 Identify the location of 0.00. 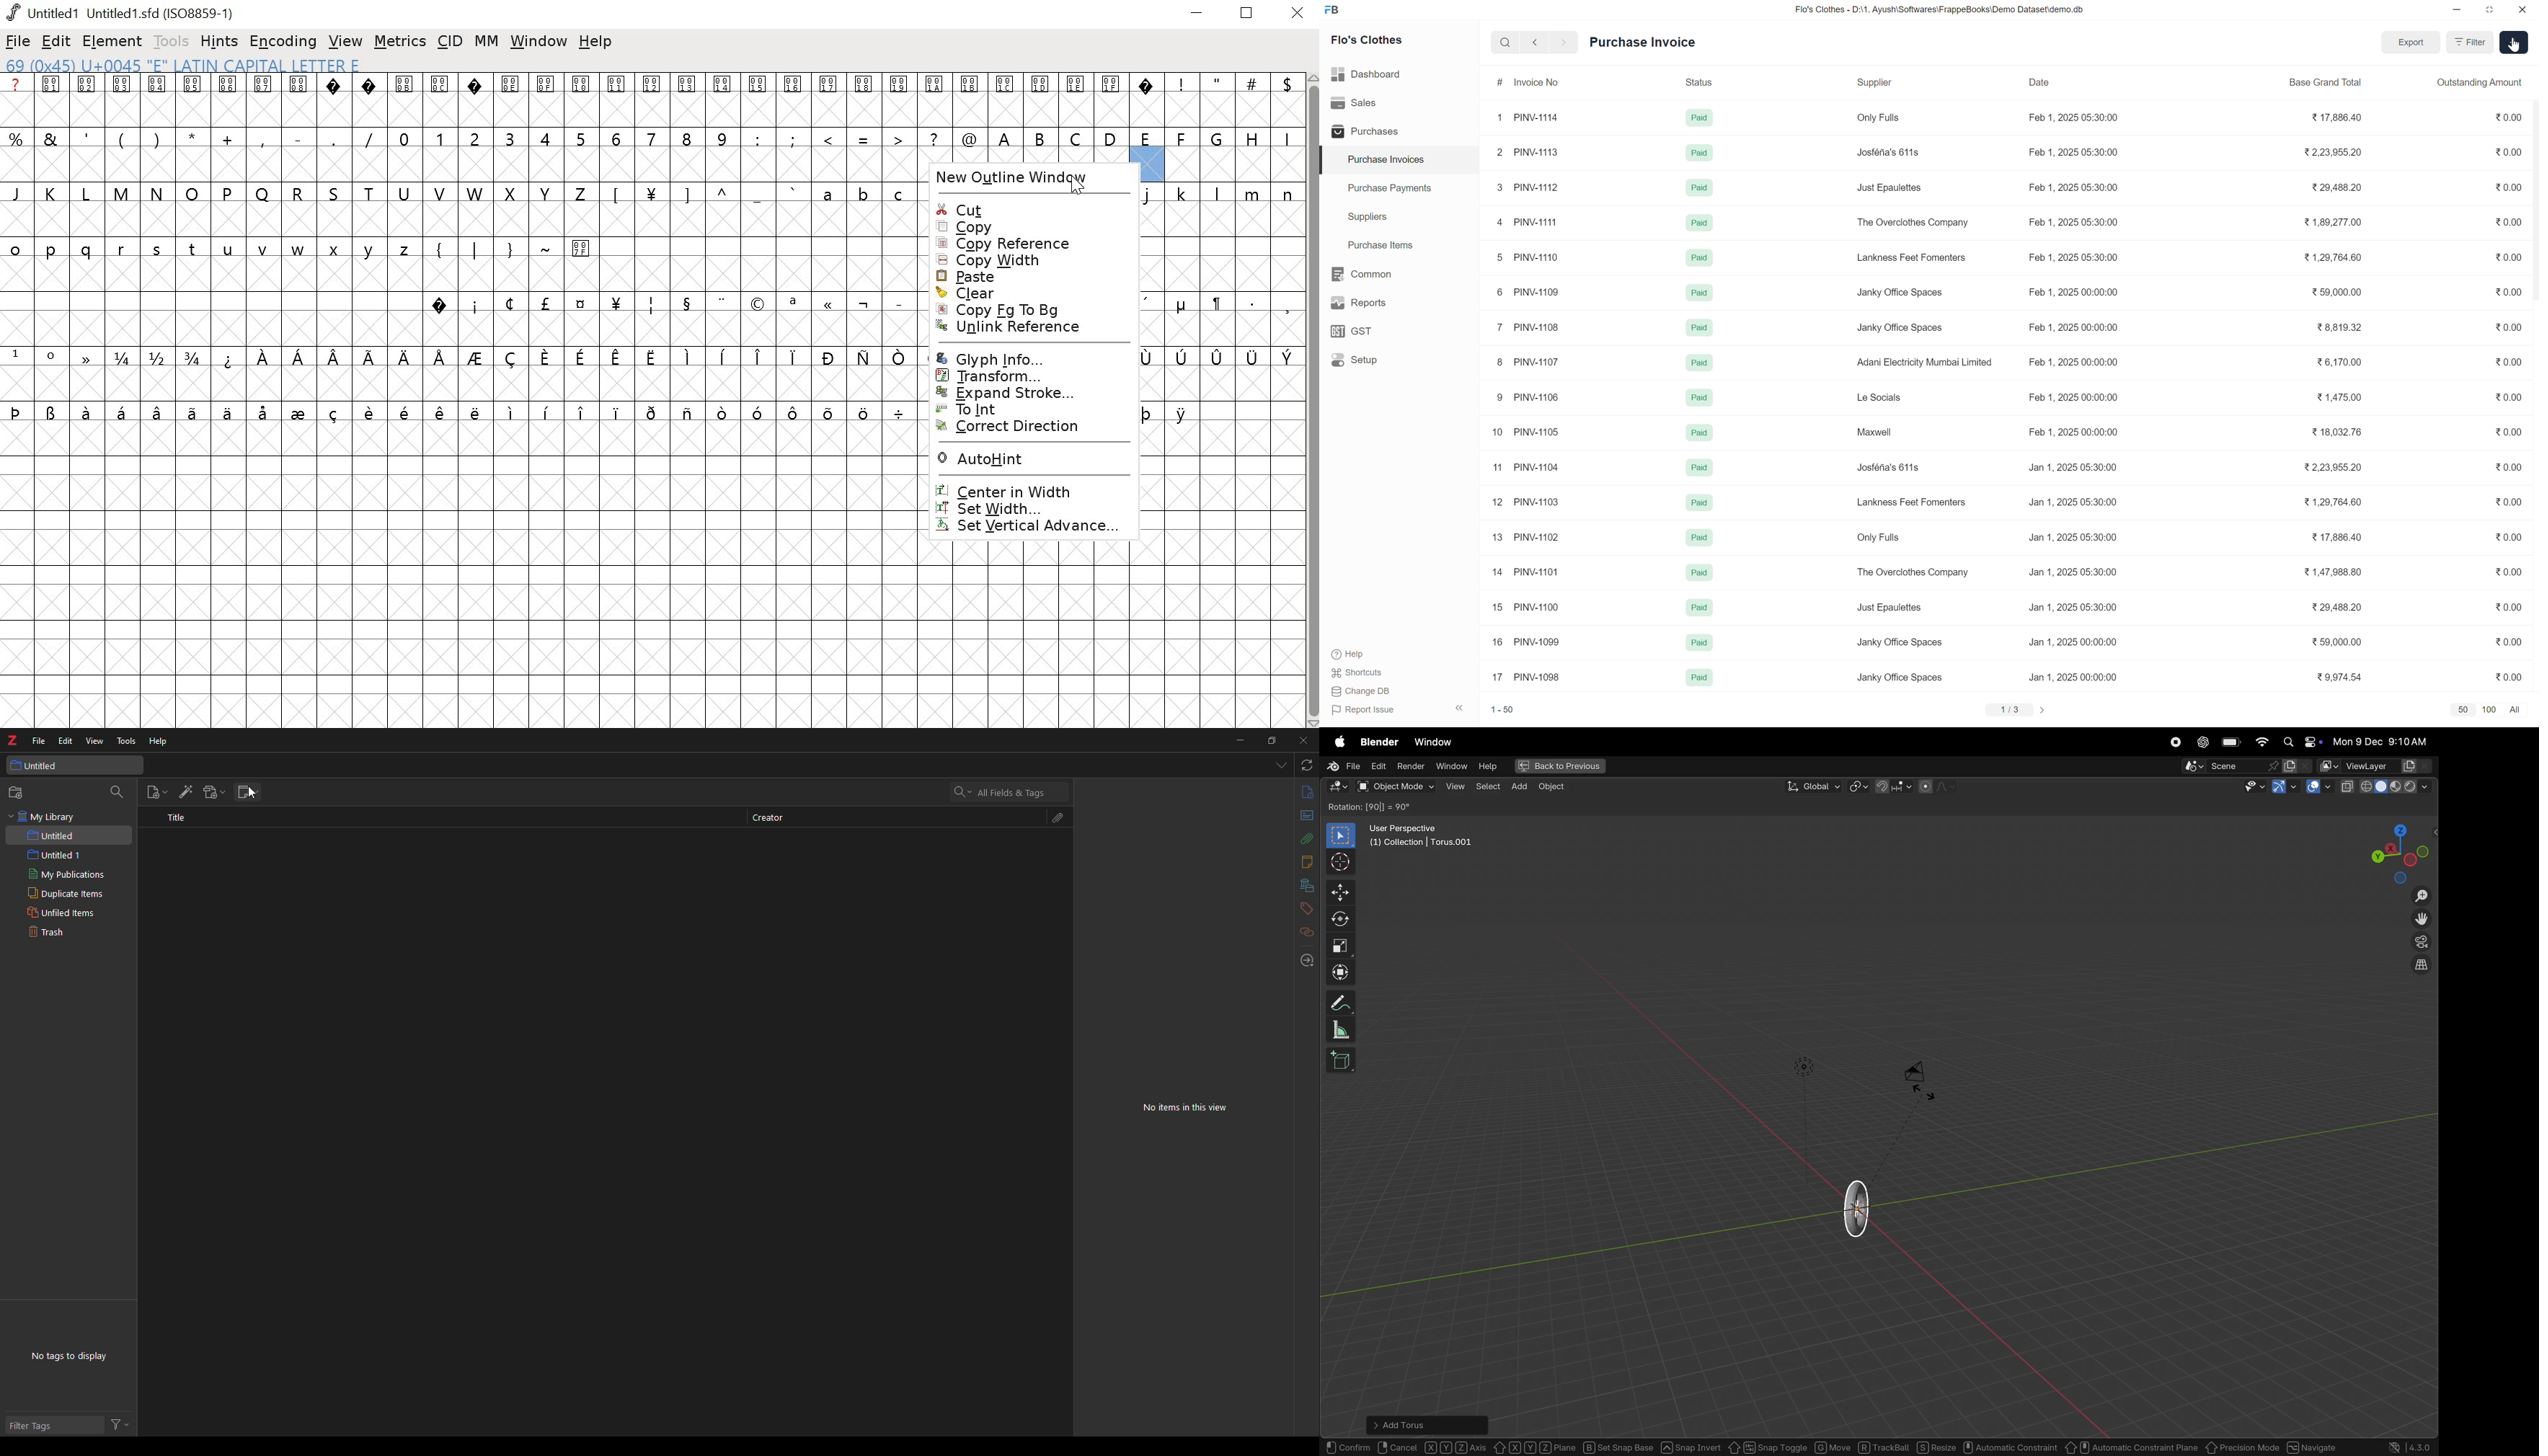
(2508, 572).